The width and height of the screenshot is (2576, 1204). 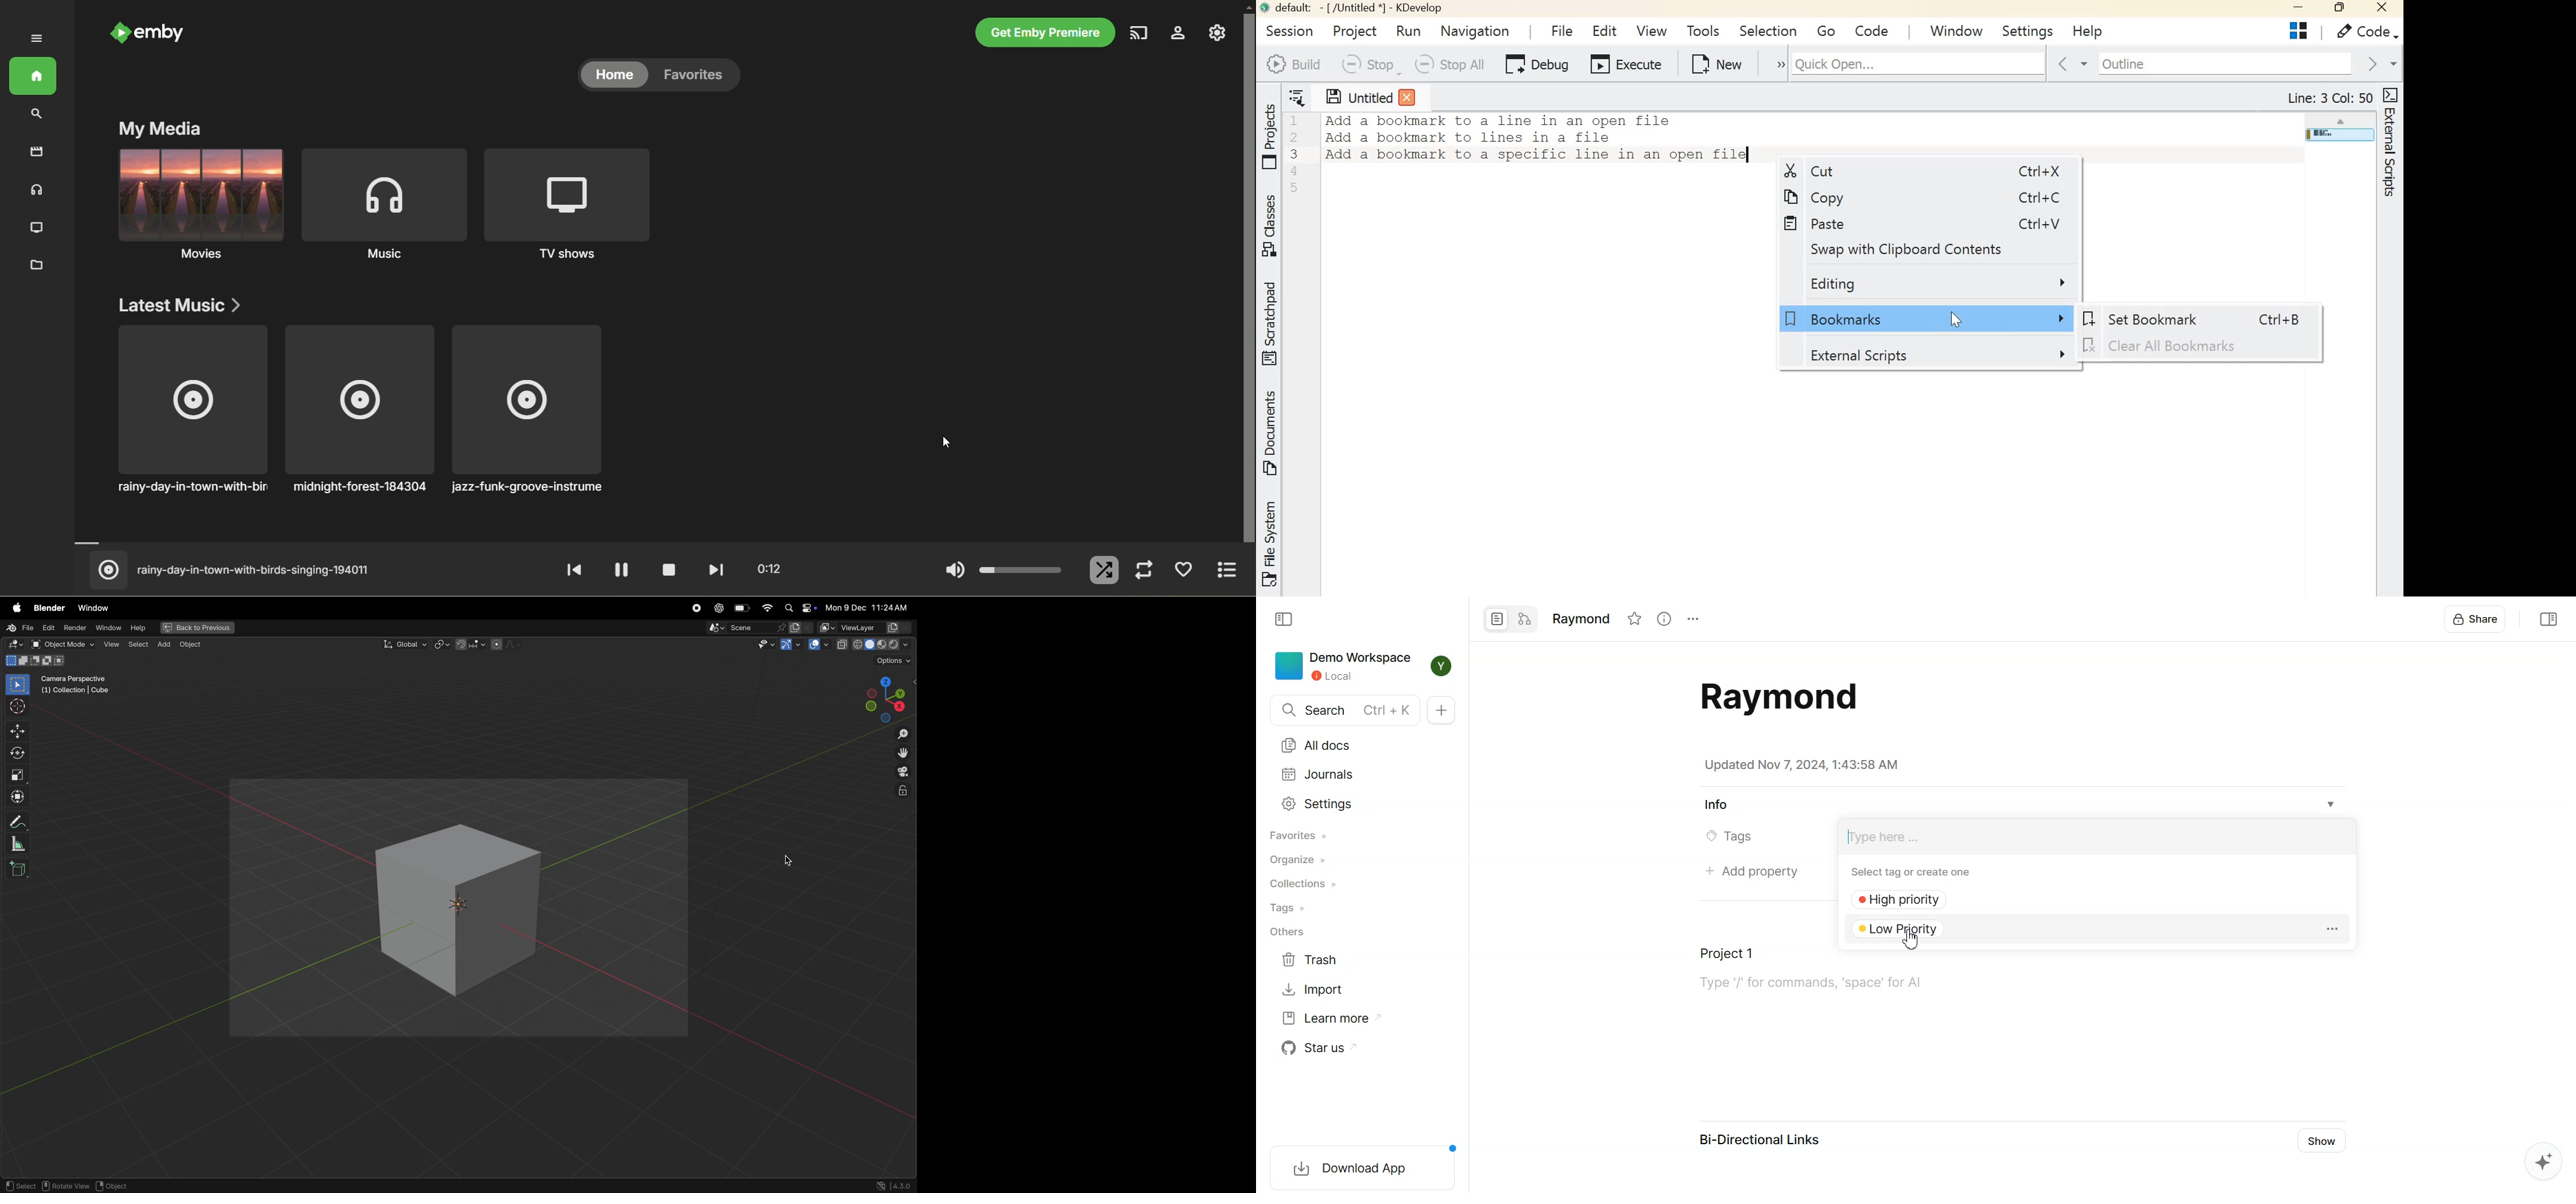 What do you see at coordinates (1849, 836) in the screenshot?
I see `text cursor` at bounding box center [1849, 836].